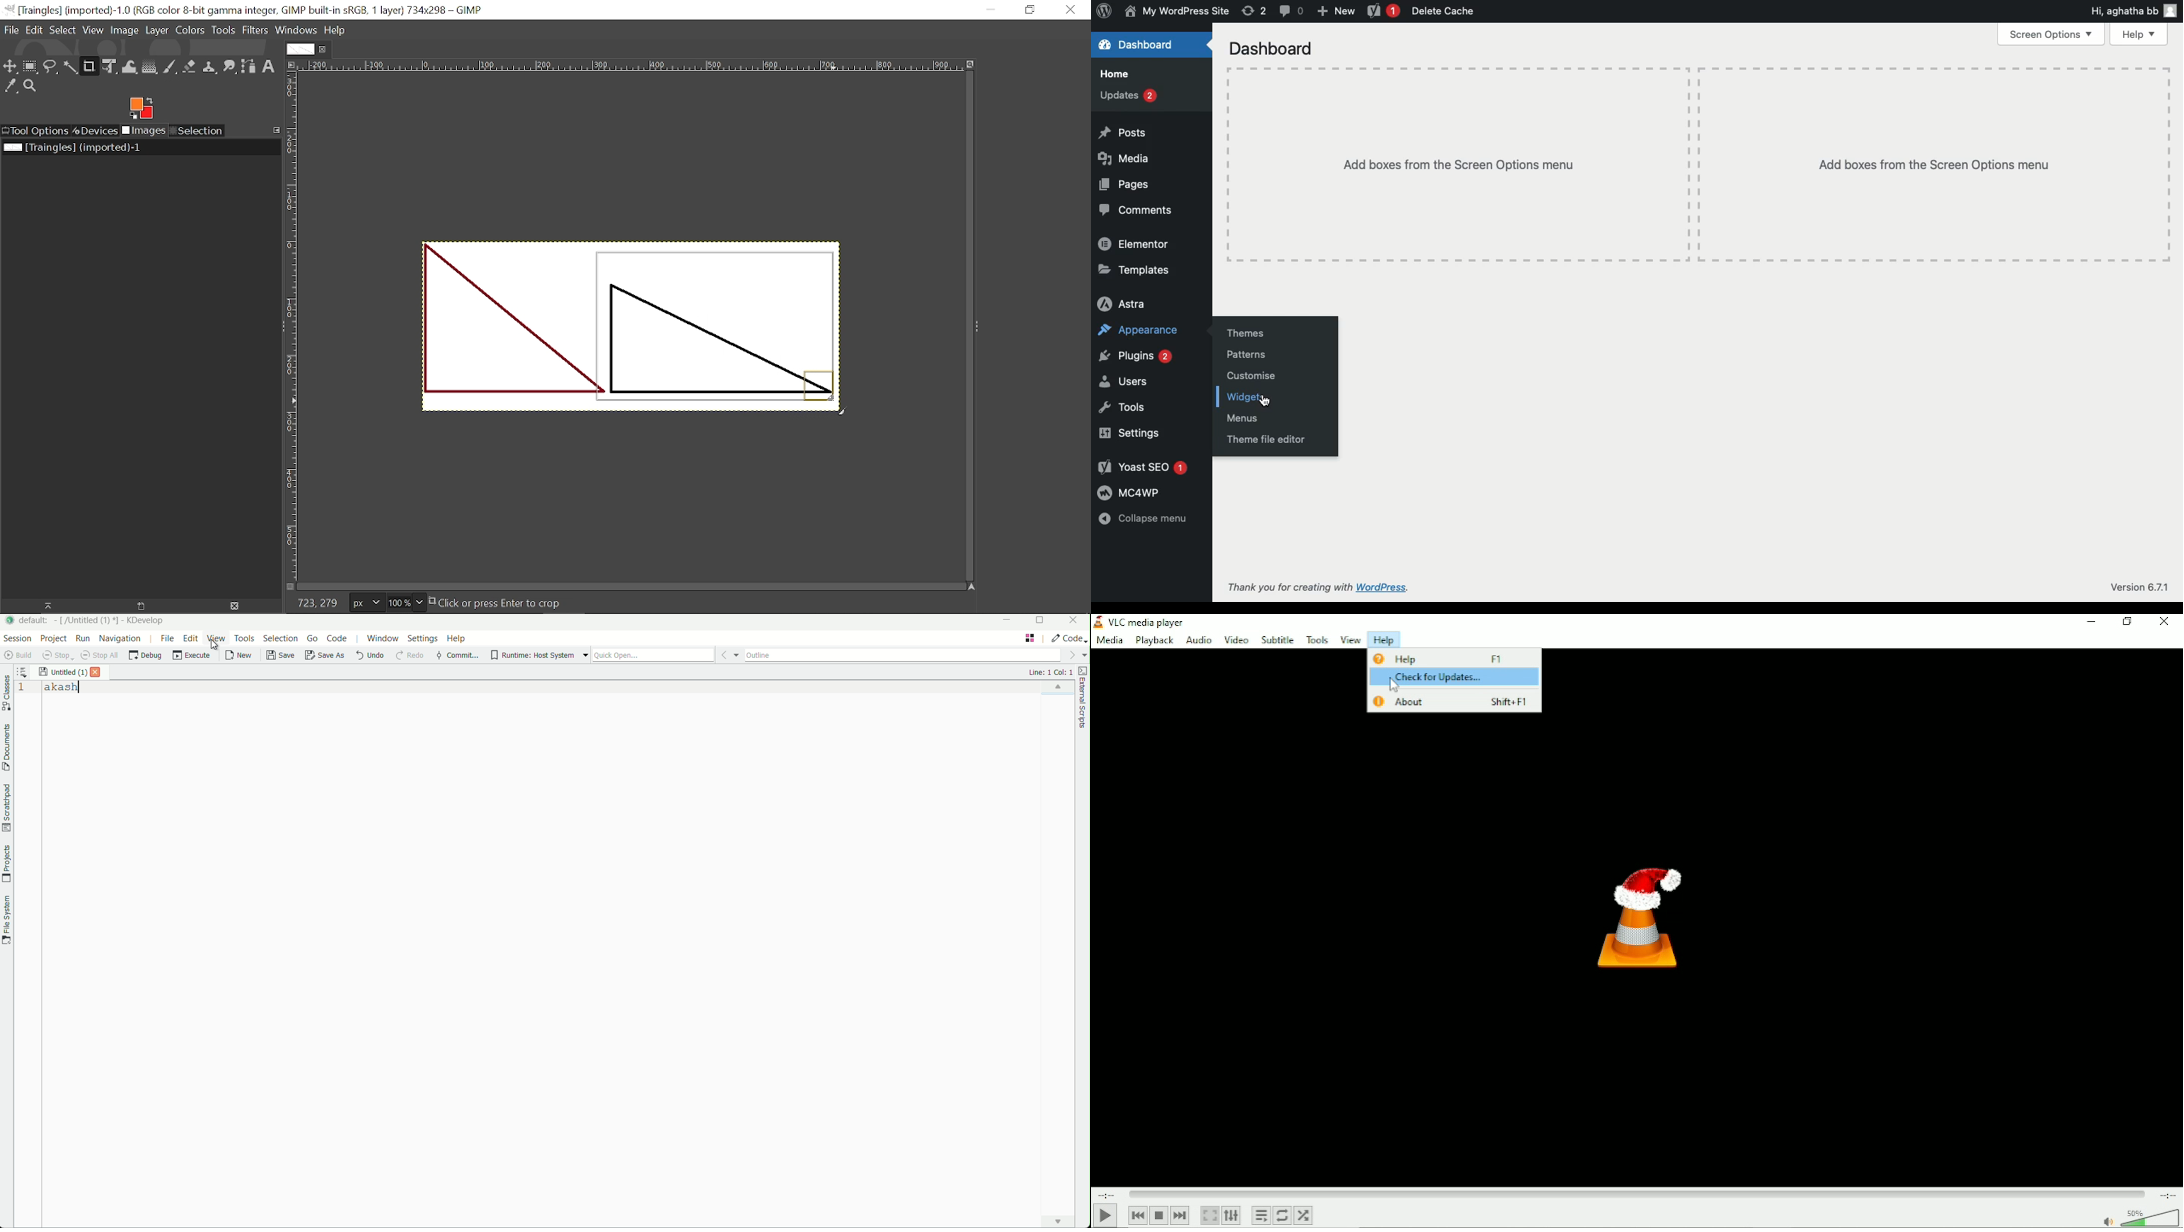 This screenshot has height=1232, width=2184. I want to click on close file, so click(97, 673).